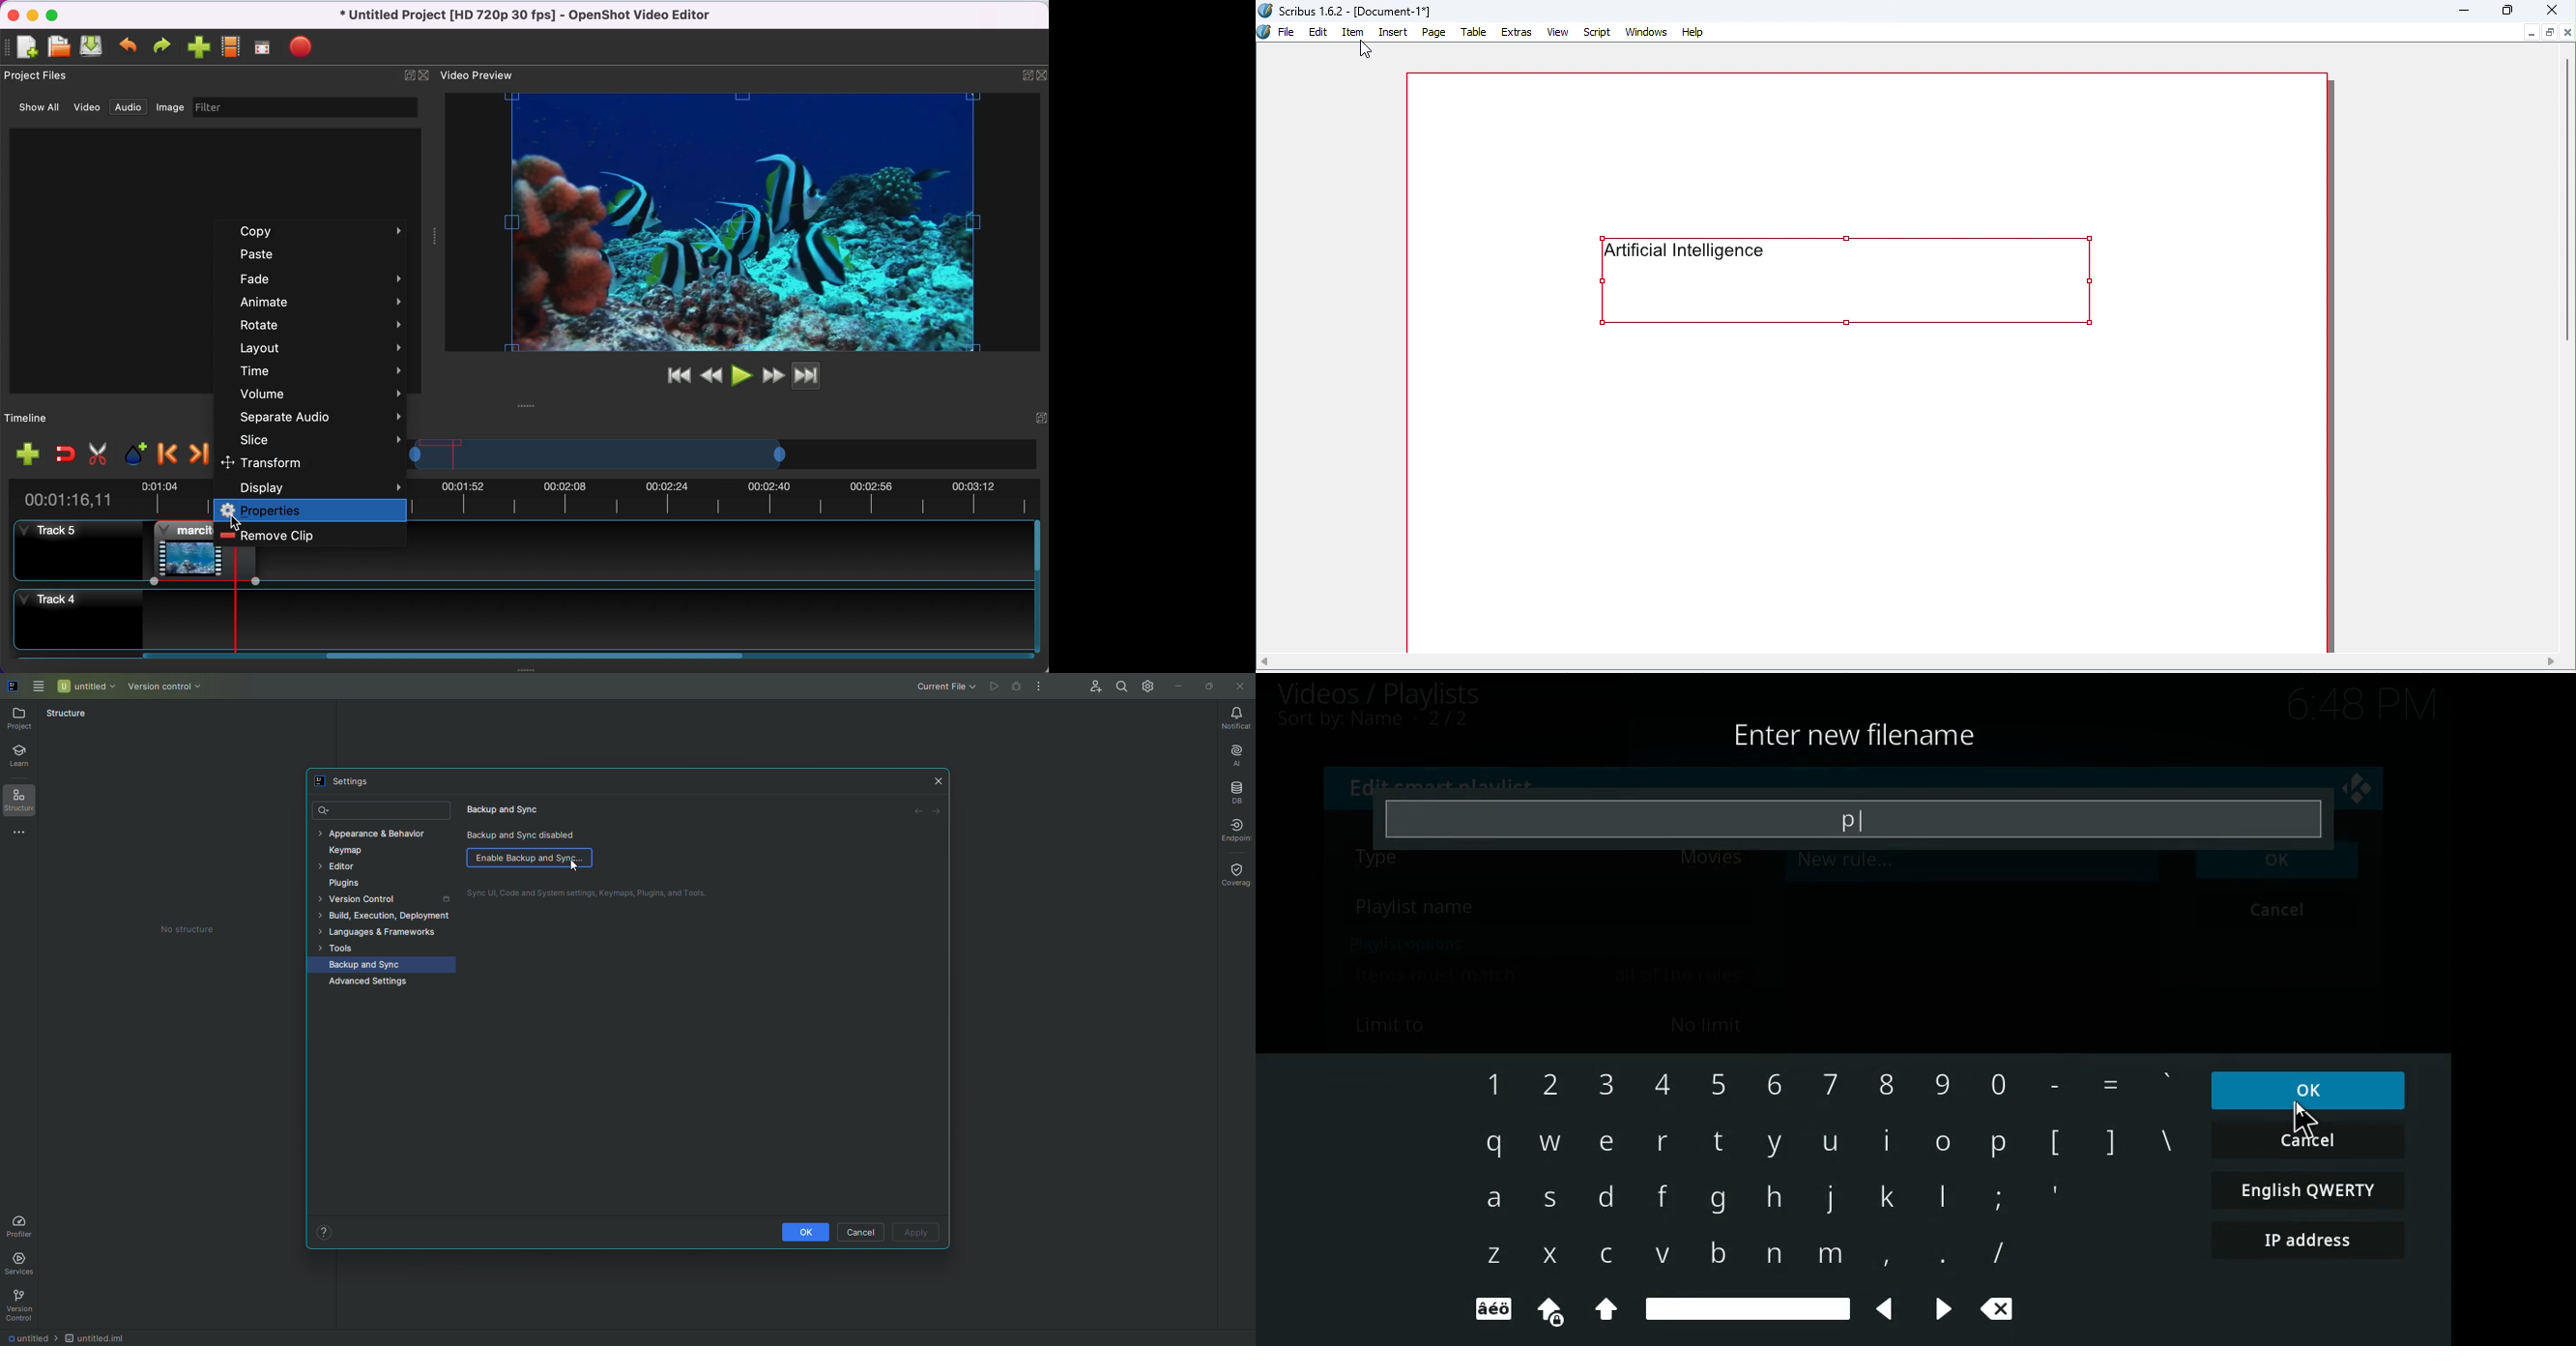  I want to click on ', so click(2168, 1082).